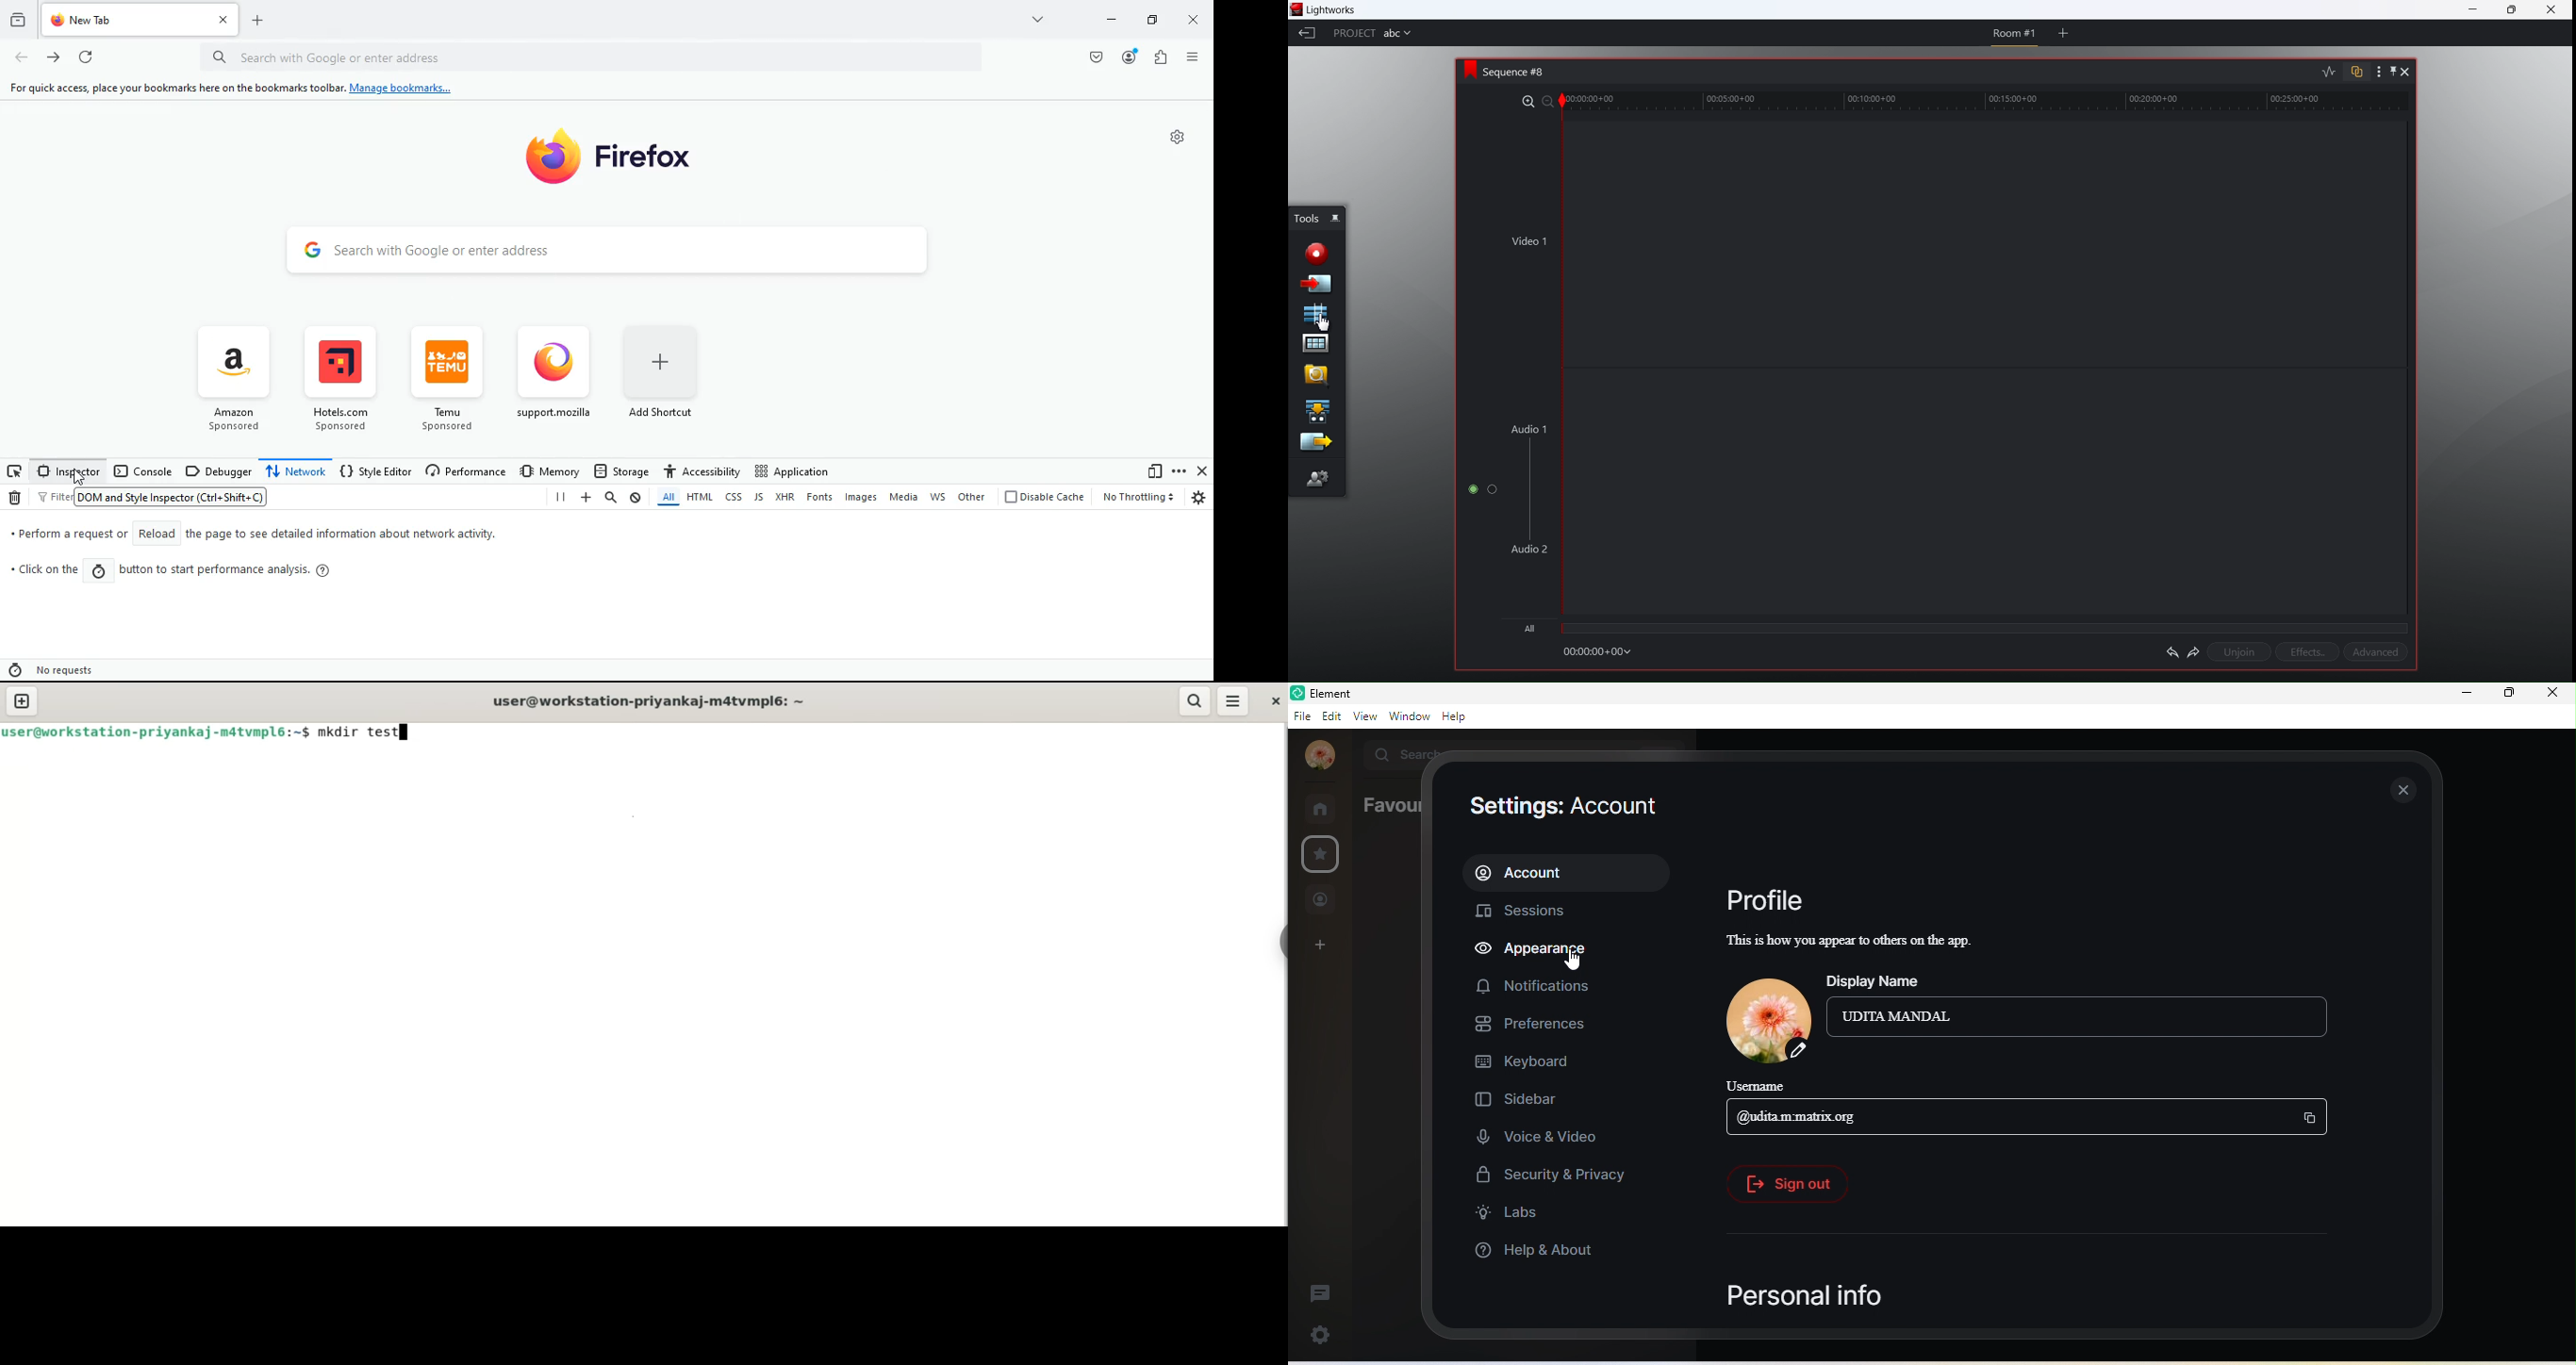  Describe the element at coordinates (1324, 1333) in the screenshot. I see `quick settings` at that location.